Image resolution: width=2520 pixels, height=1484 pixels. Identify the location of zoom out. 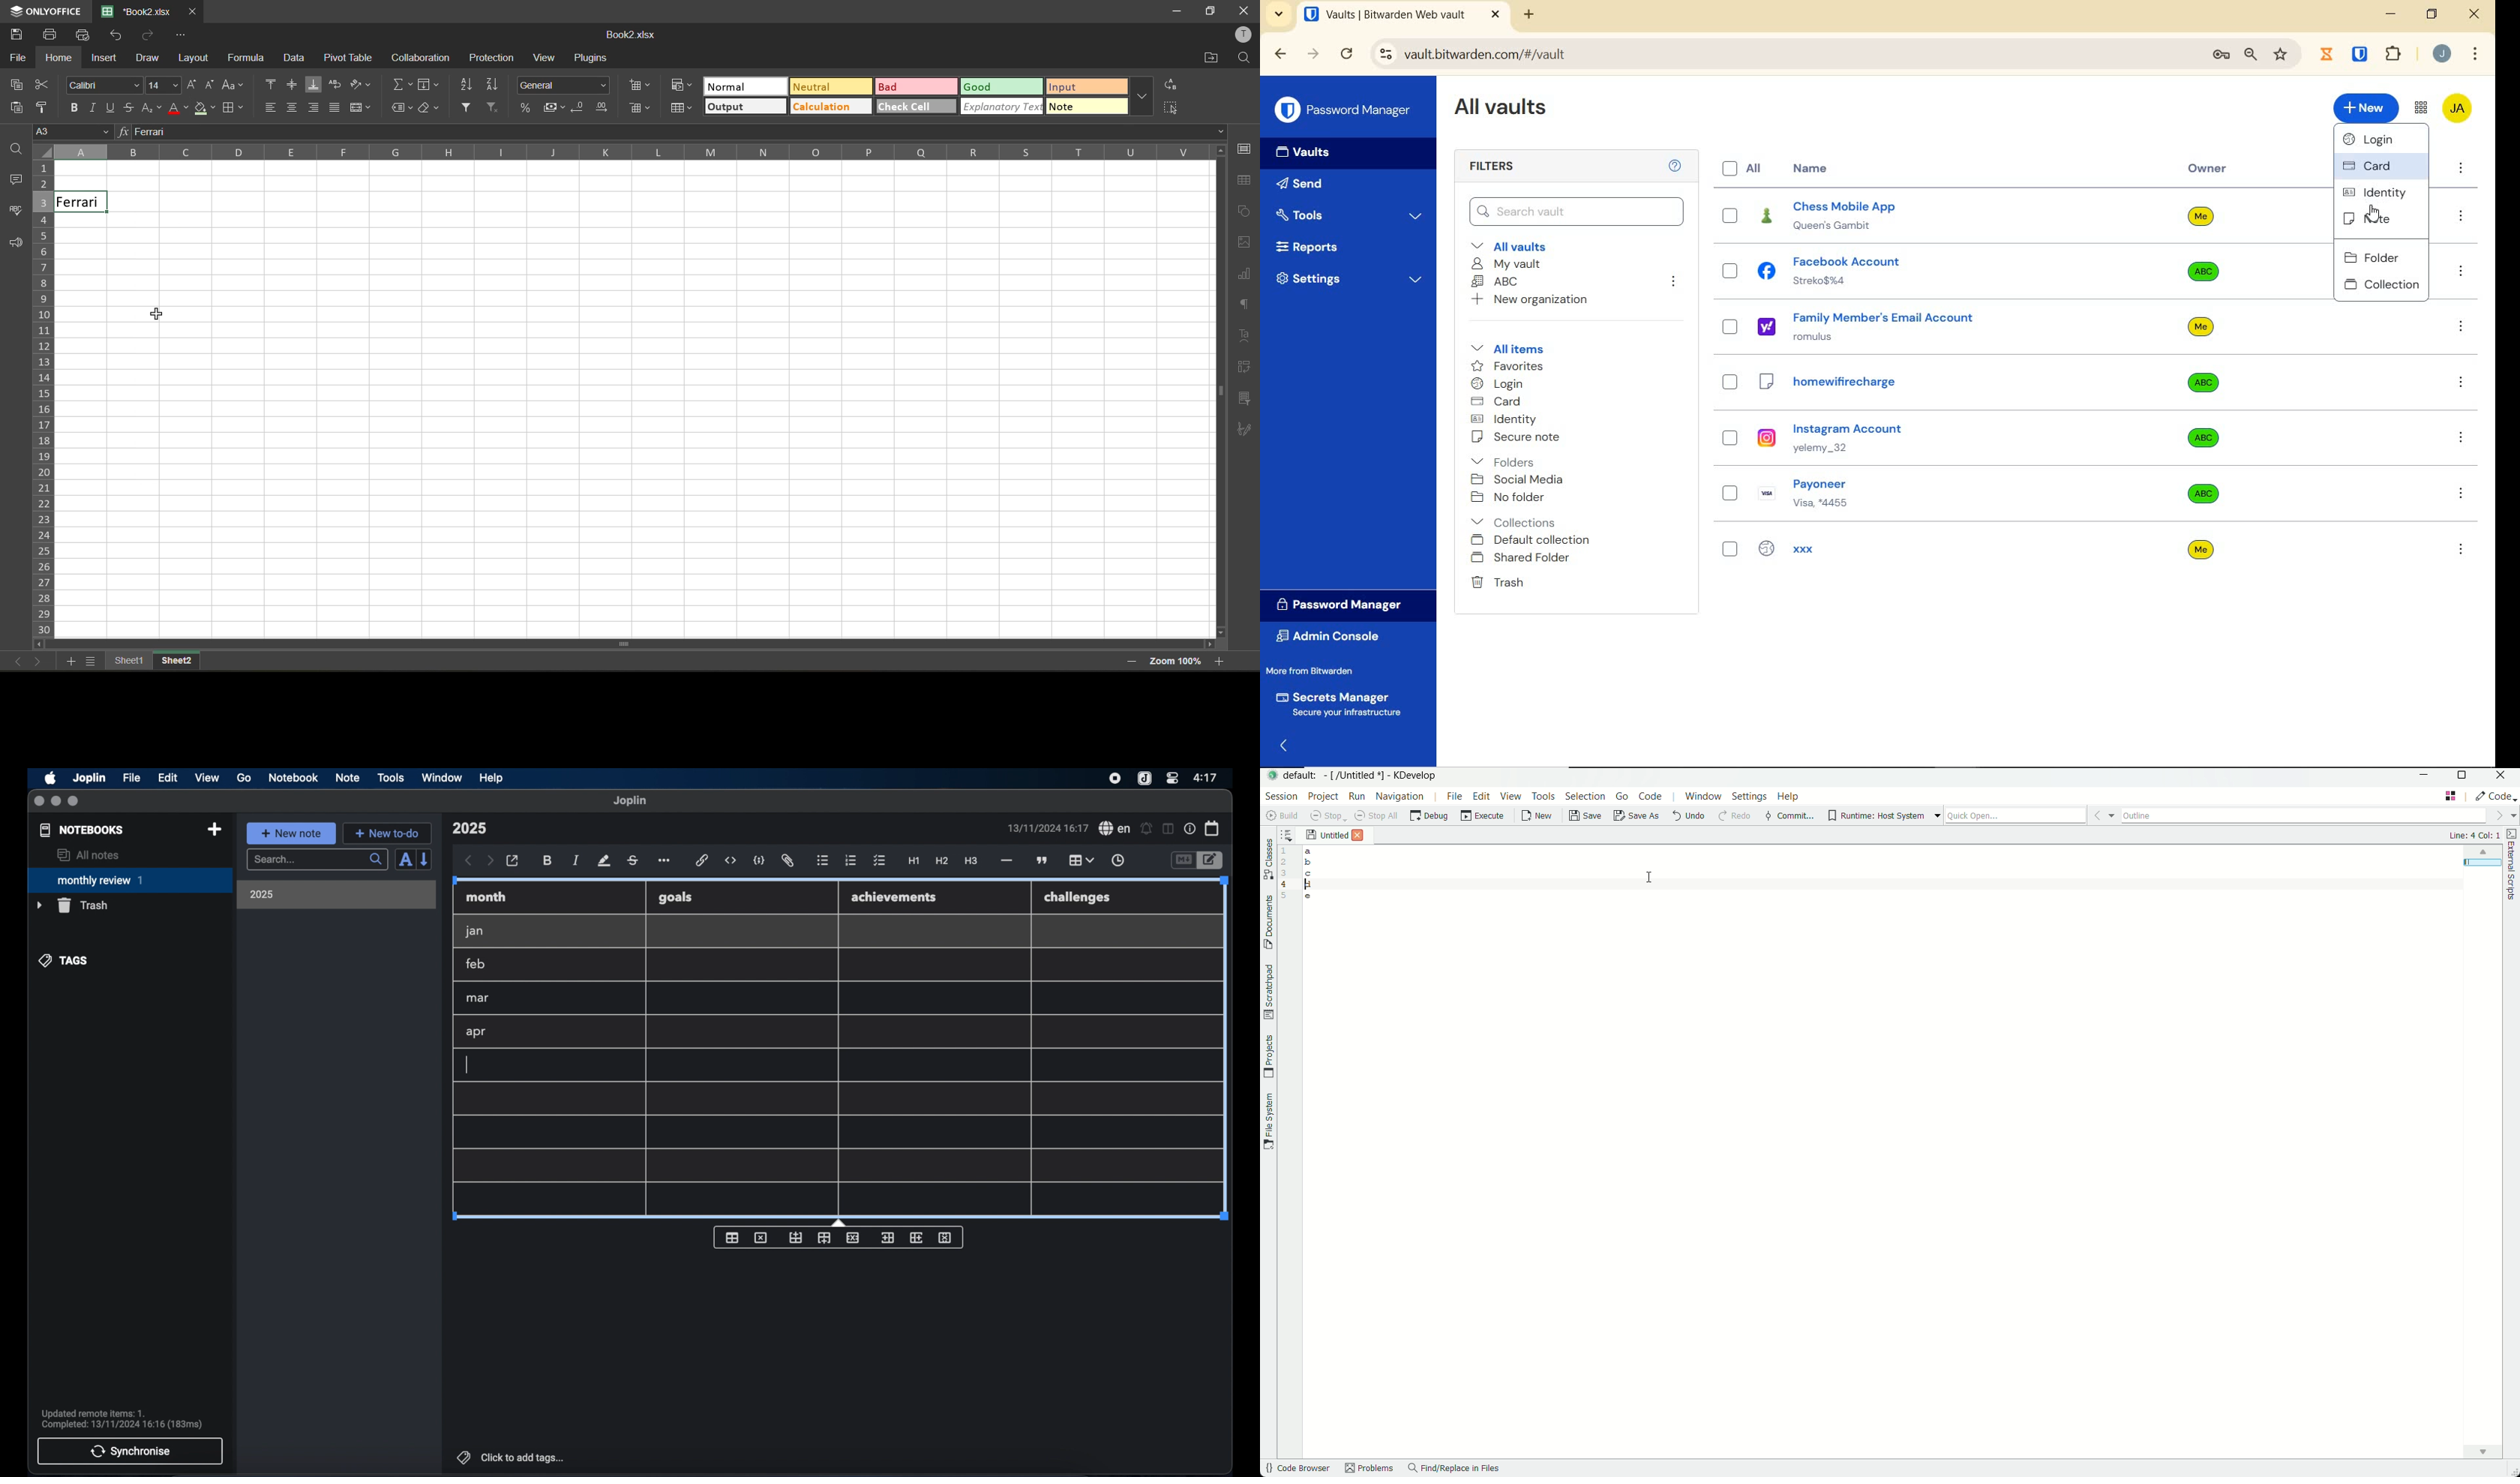
(1131, 662).